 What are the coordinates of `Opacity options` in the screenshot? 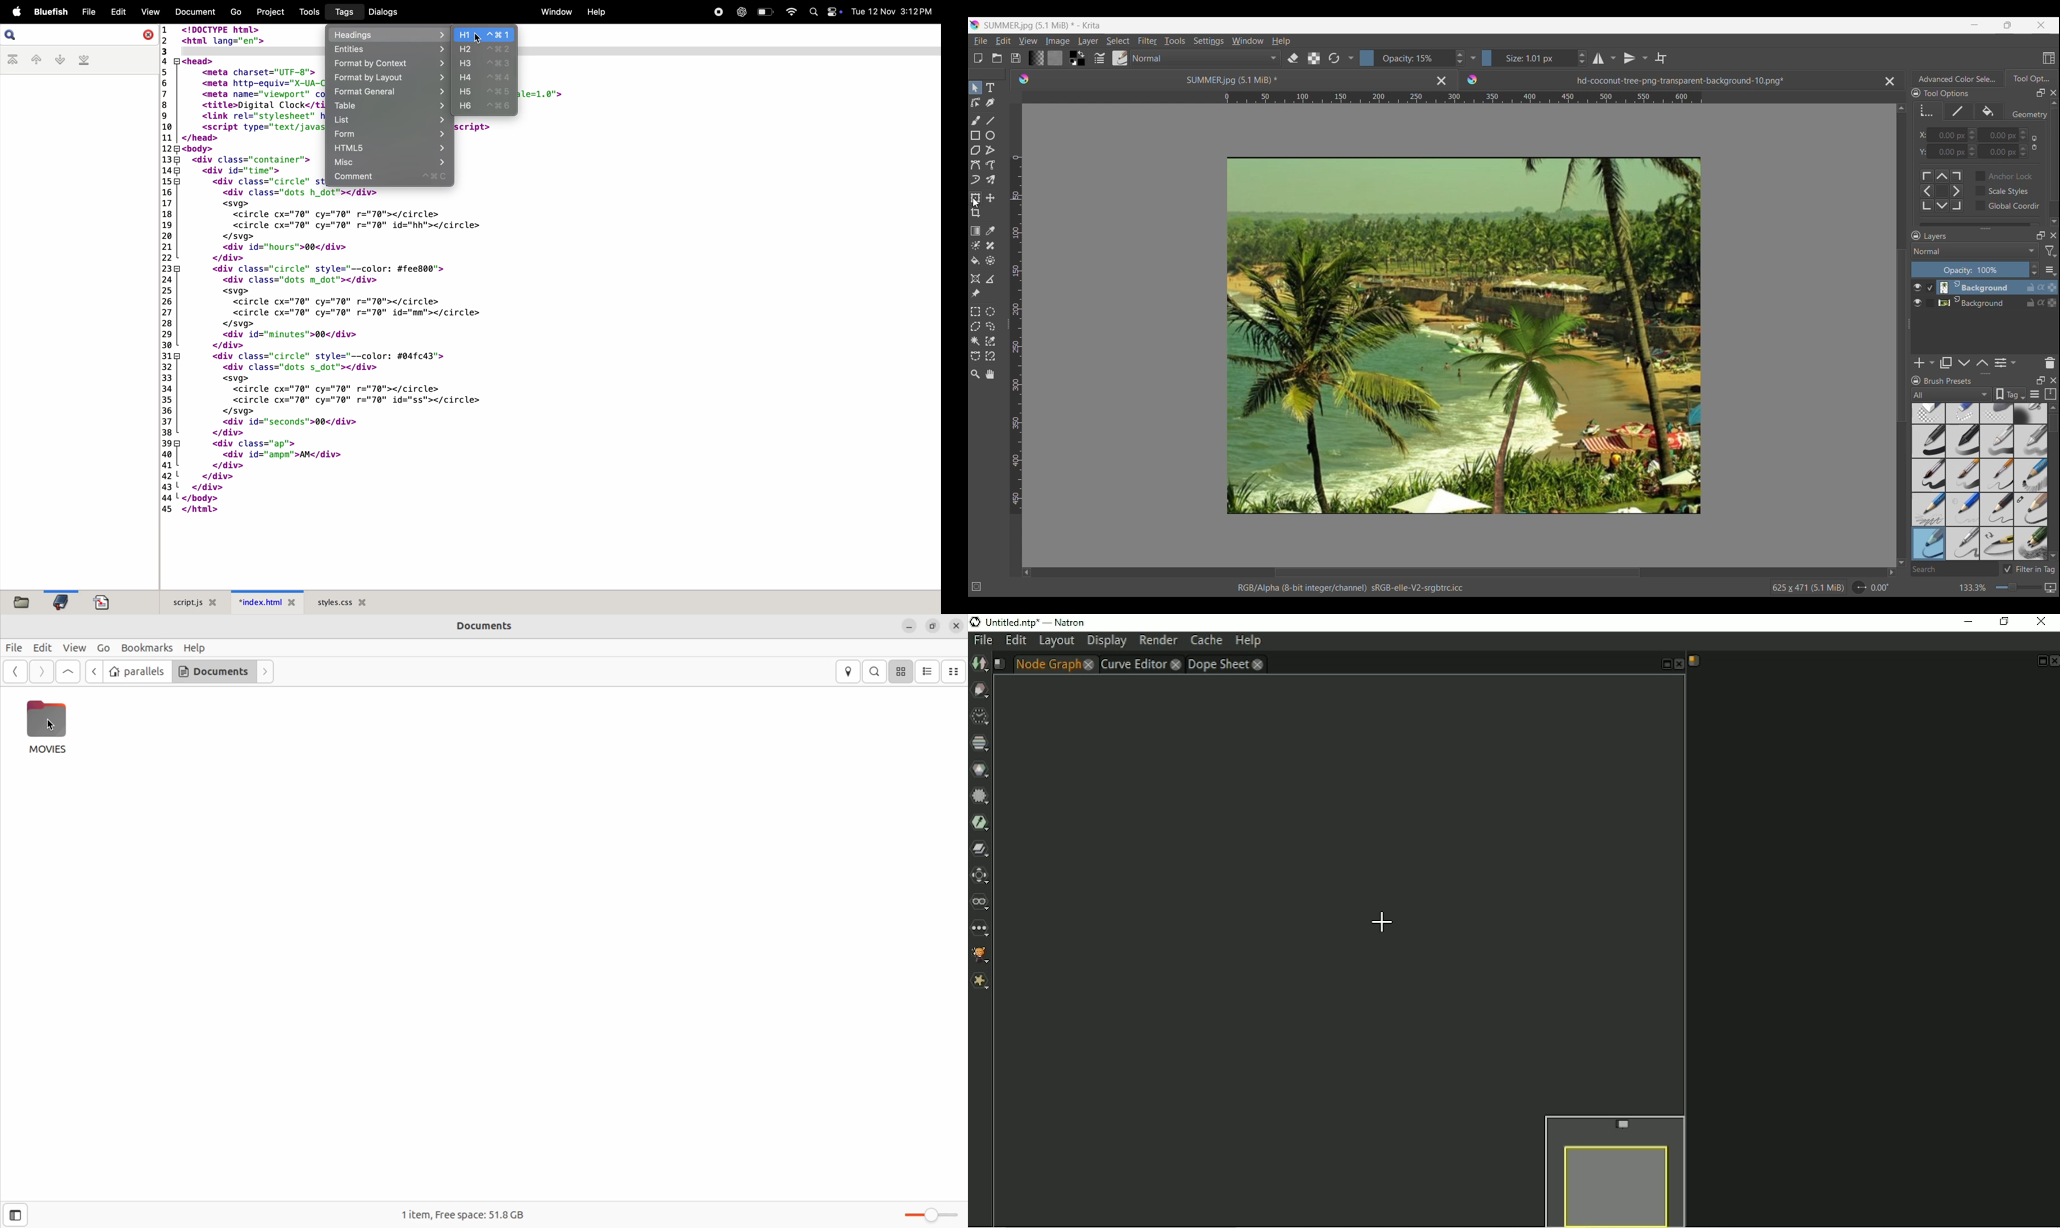 It's located at (1473, 57).